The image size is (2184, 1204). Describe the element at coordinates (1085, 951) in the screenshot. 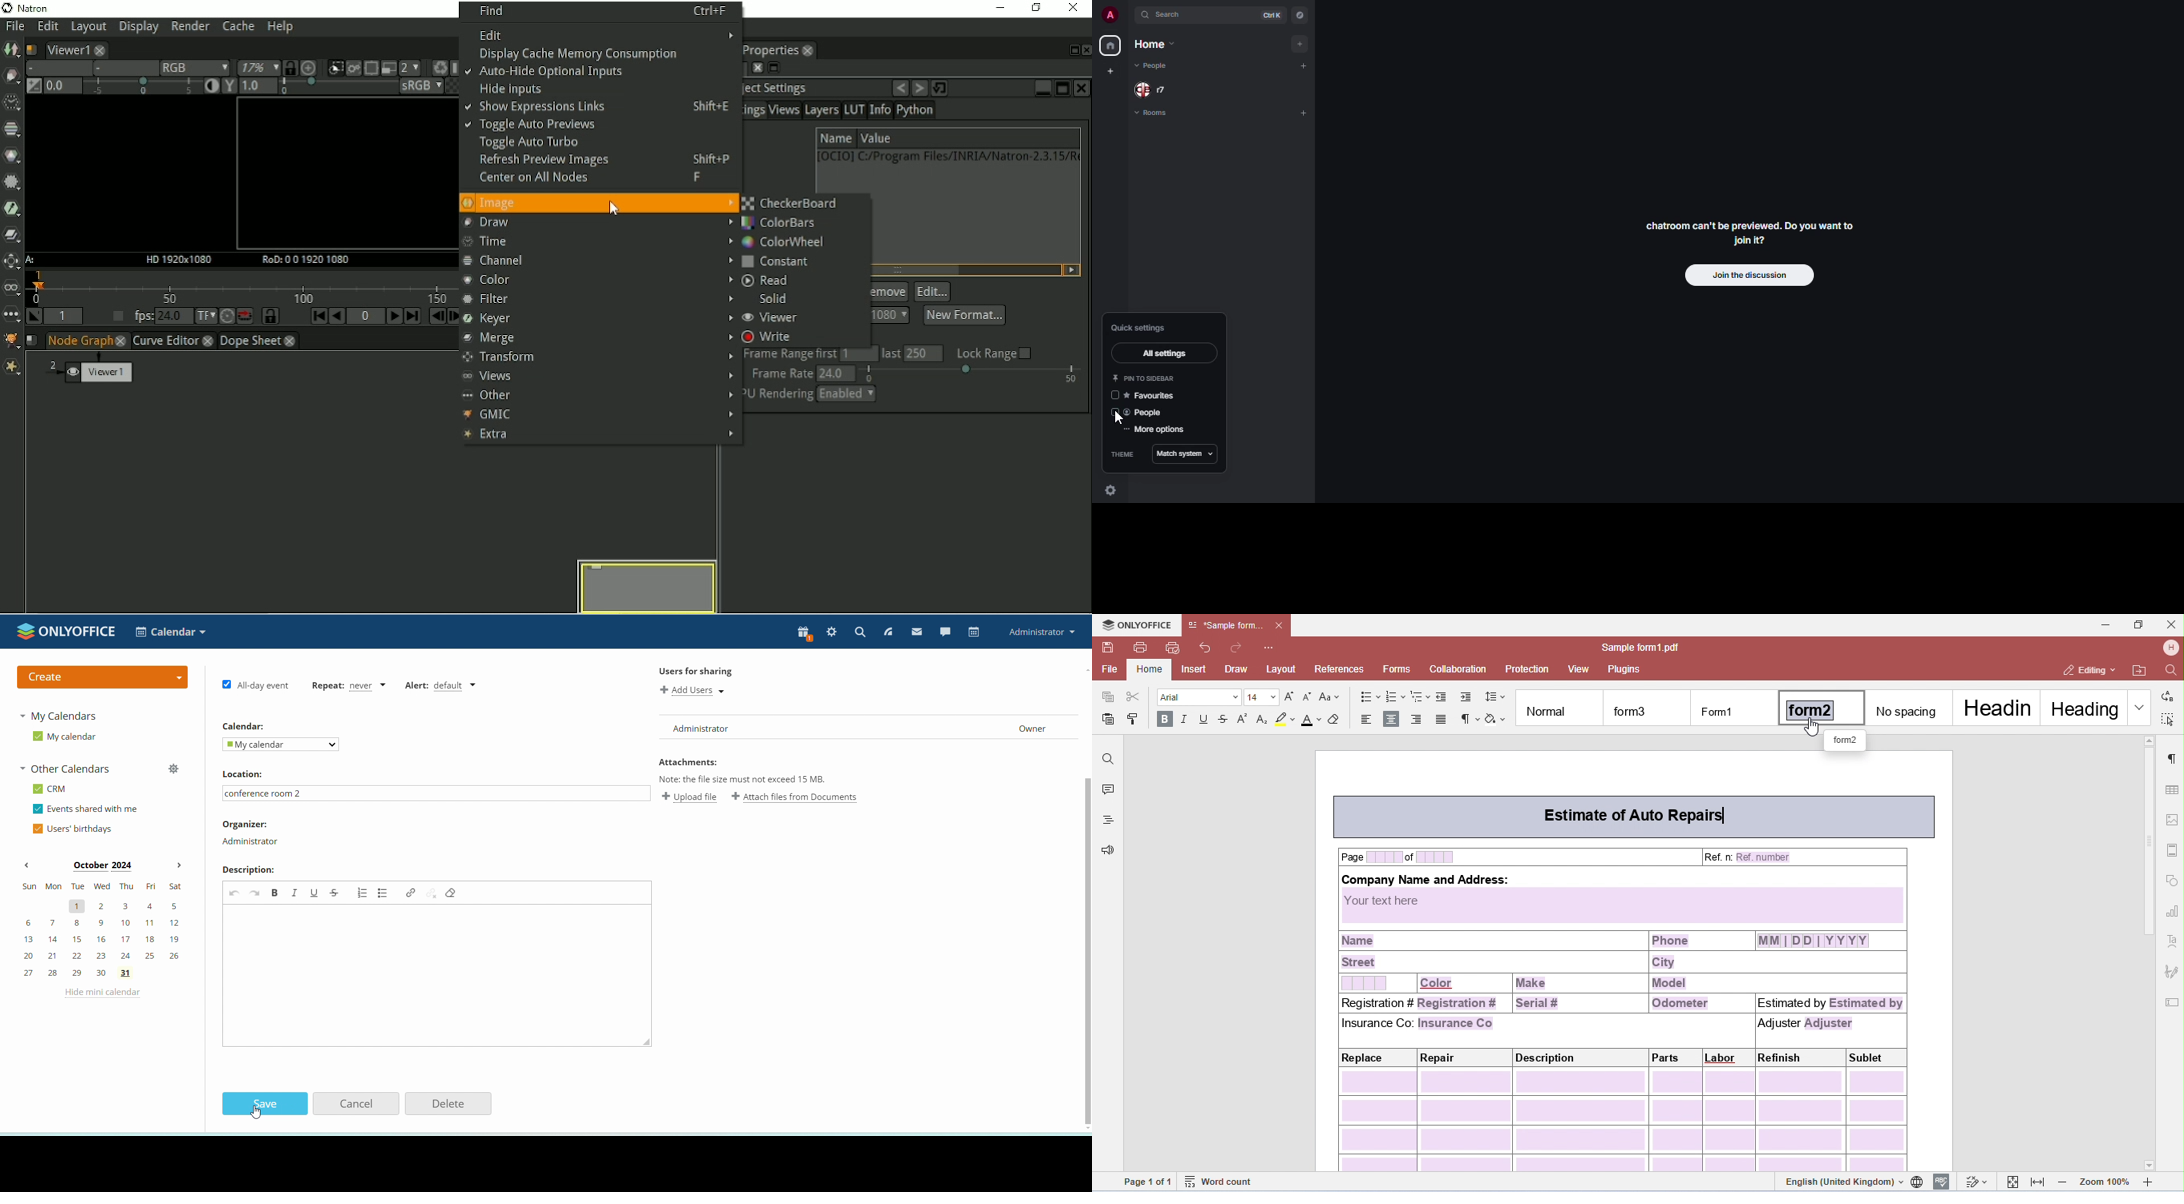

I see `scroll bar` at that location.